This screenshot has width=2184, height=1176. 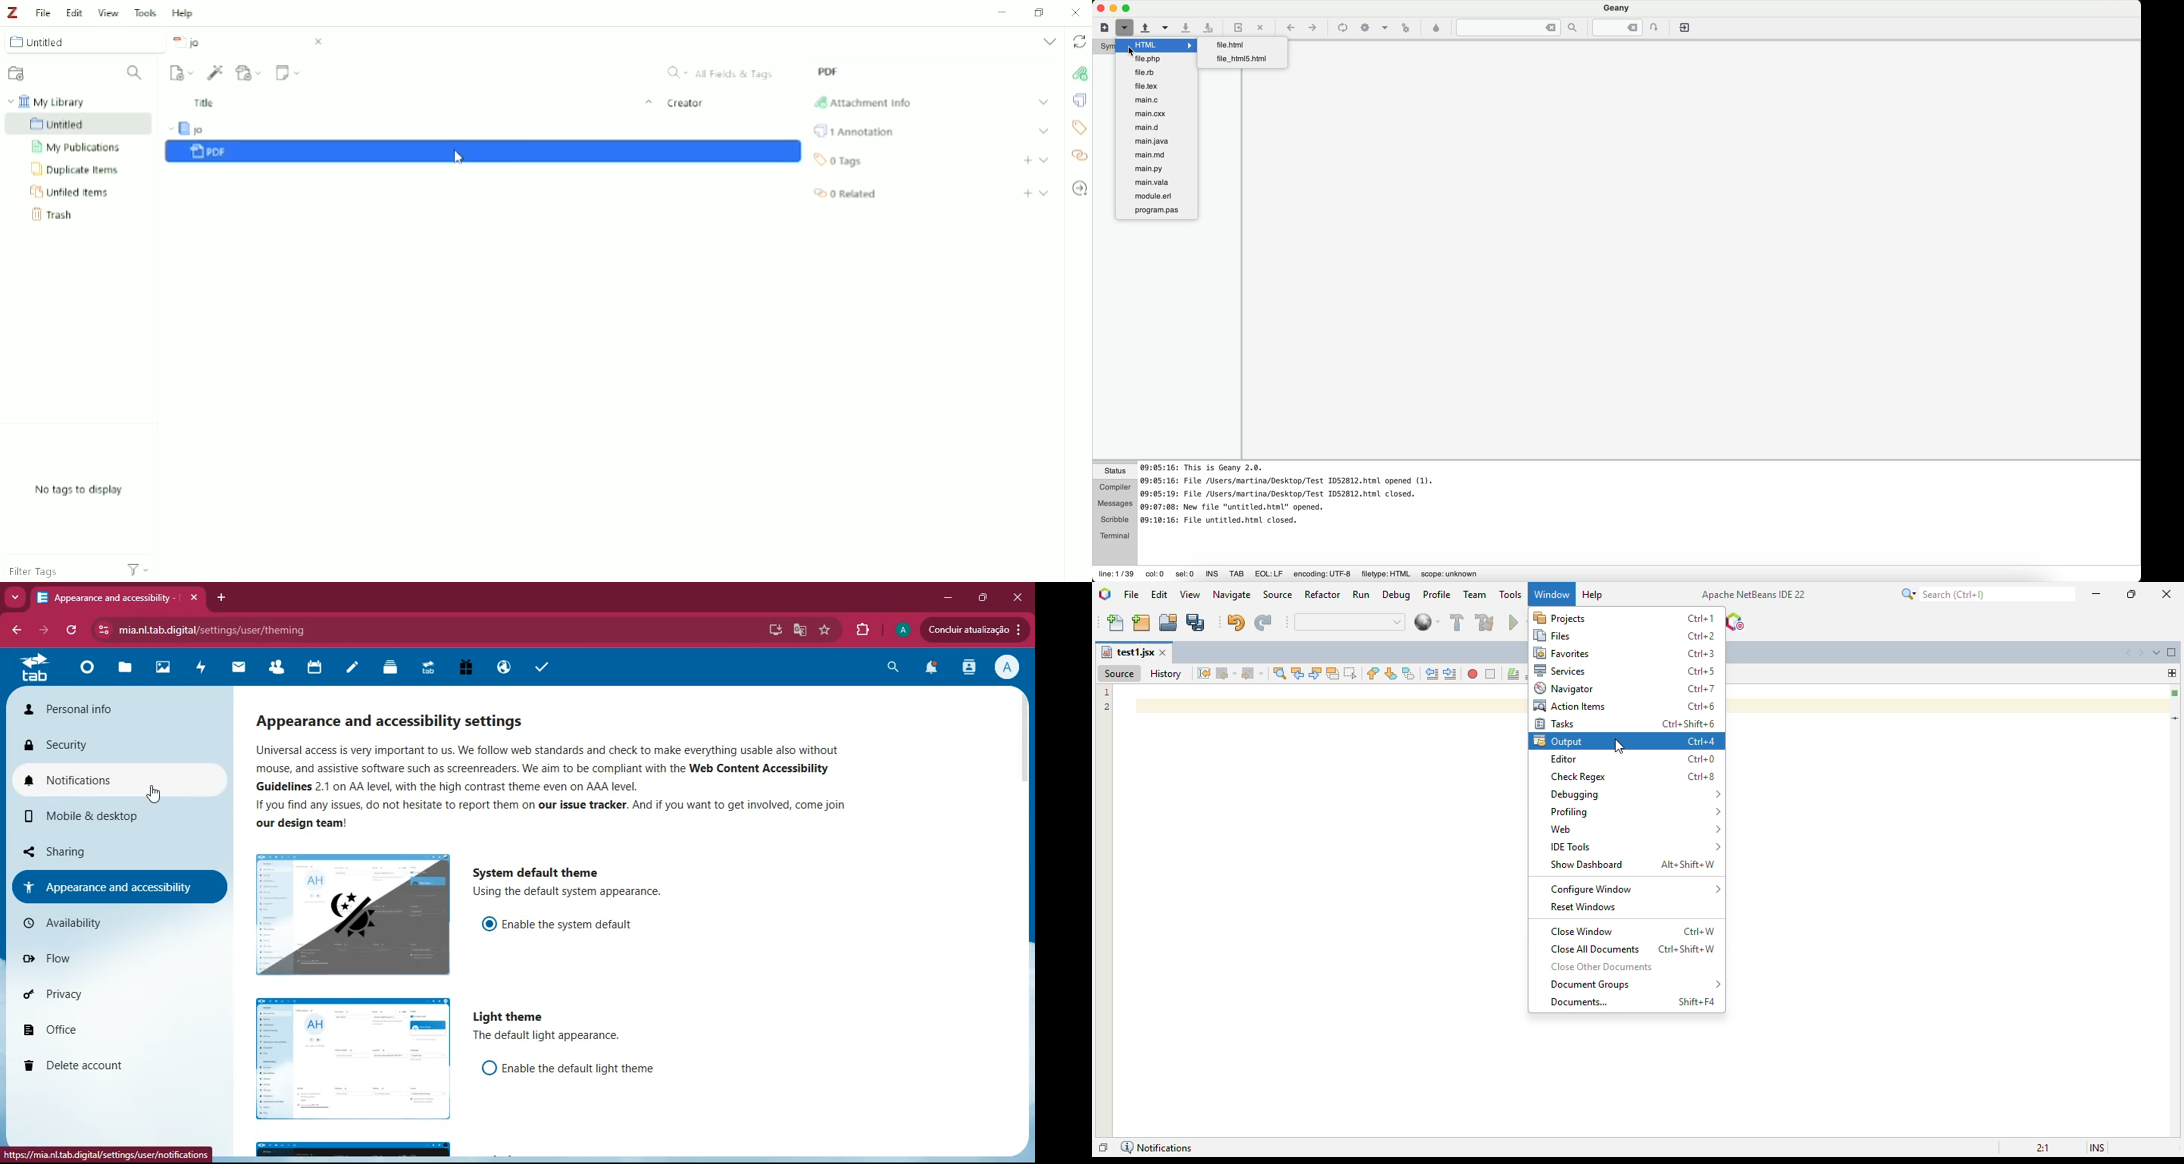 What do you see at coordinates (103, 818) in the screenshot?
I see `mobile & desktop` at bounding box center [103, 818].